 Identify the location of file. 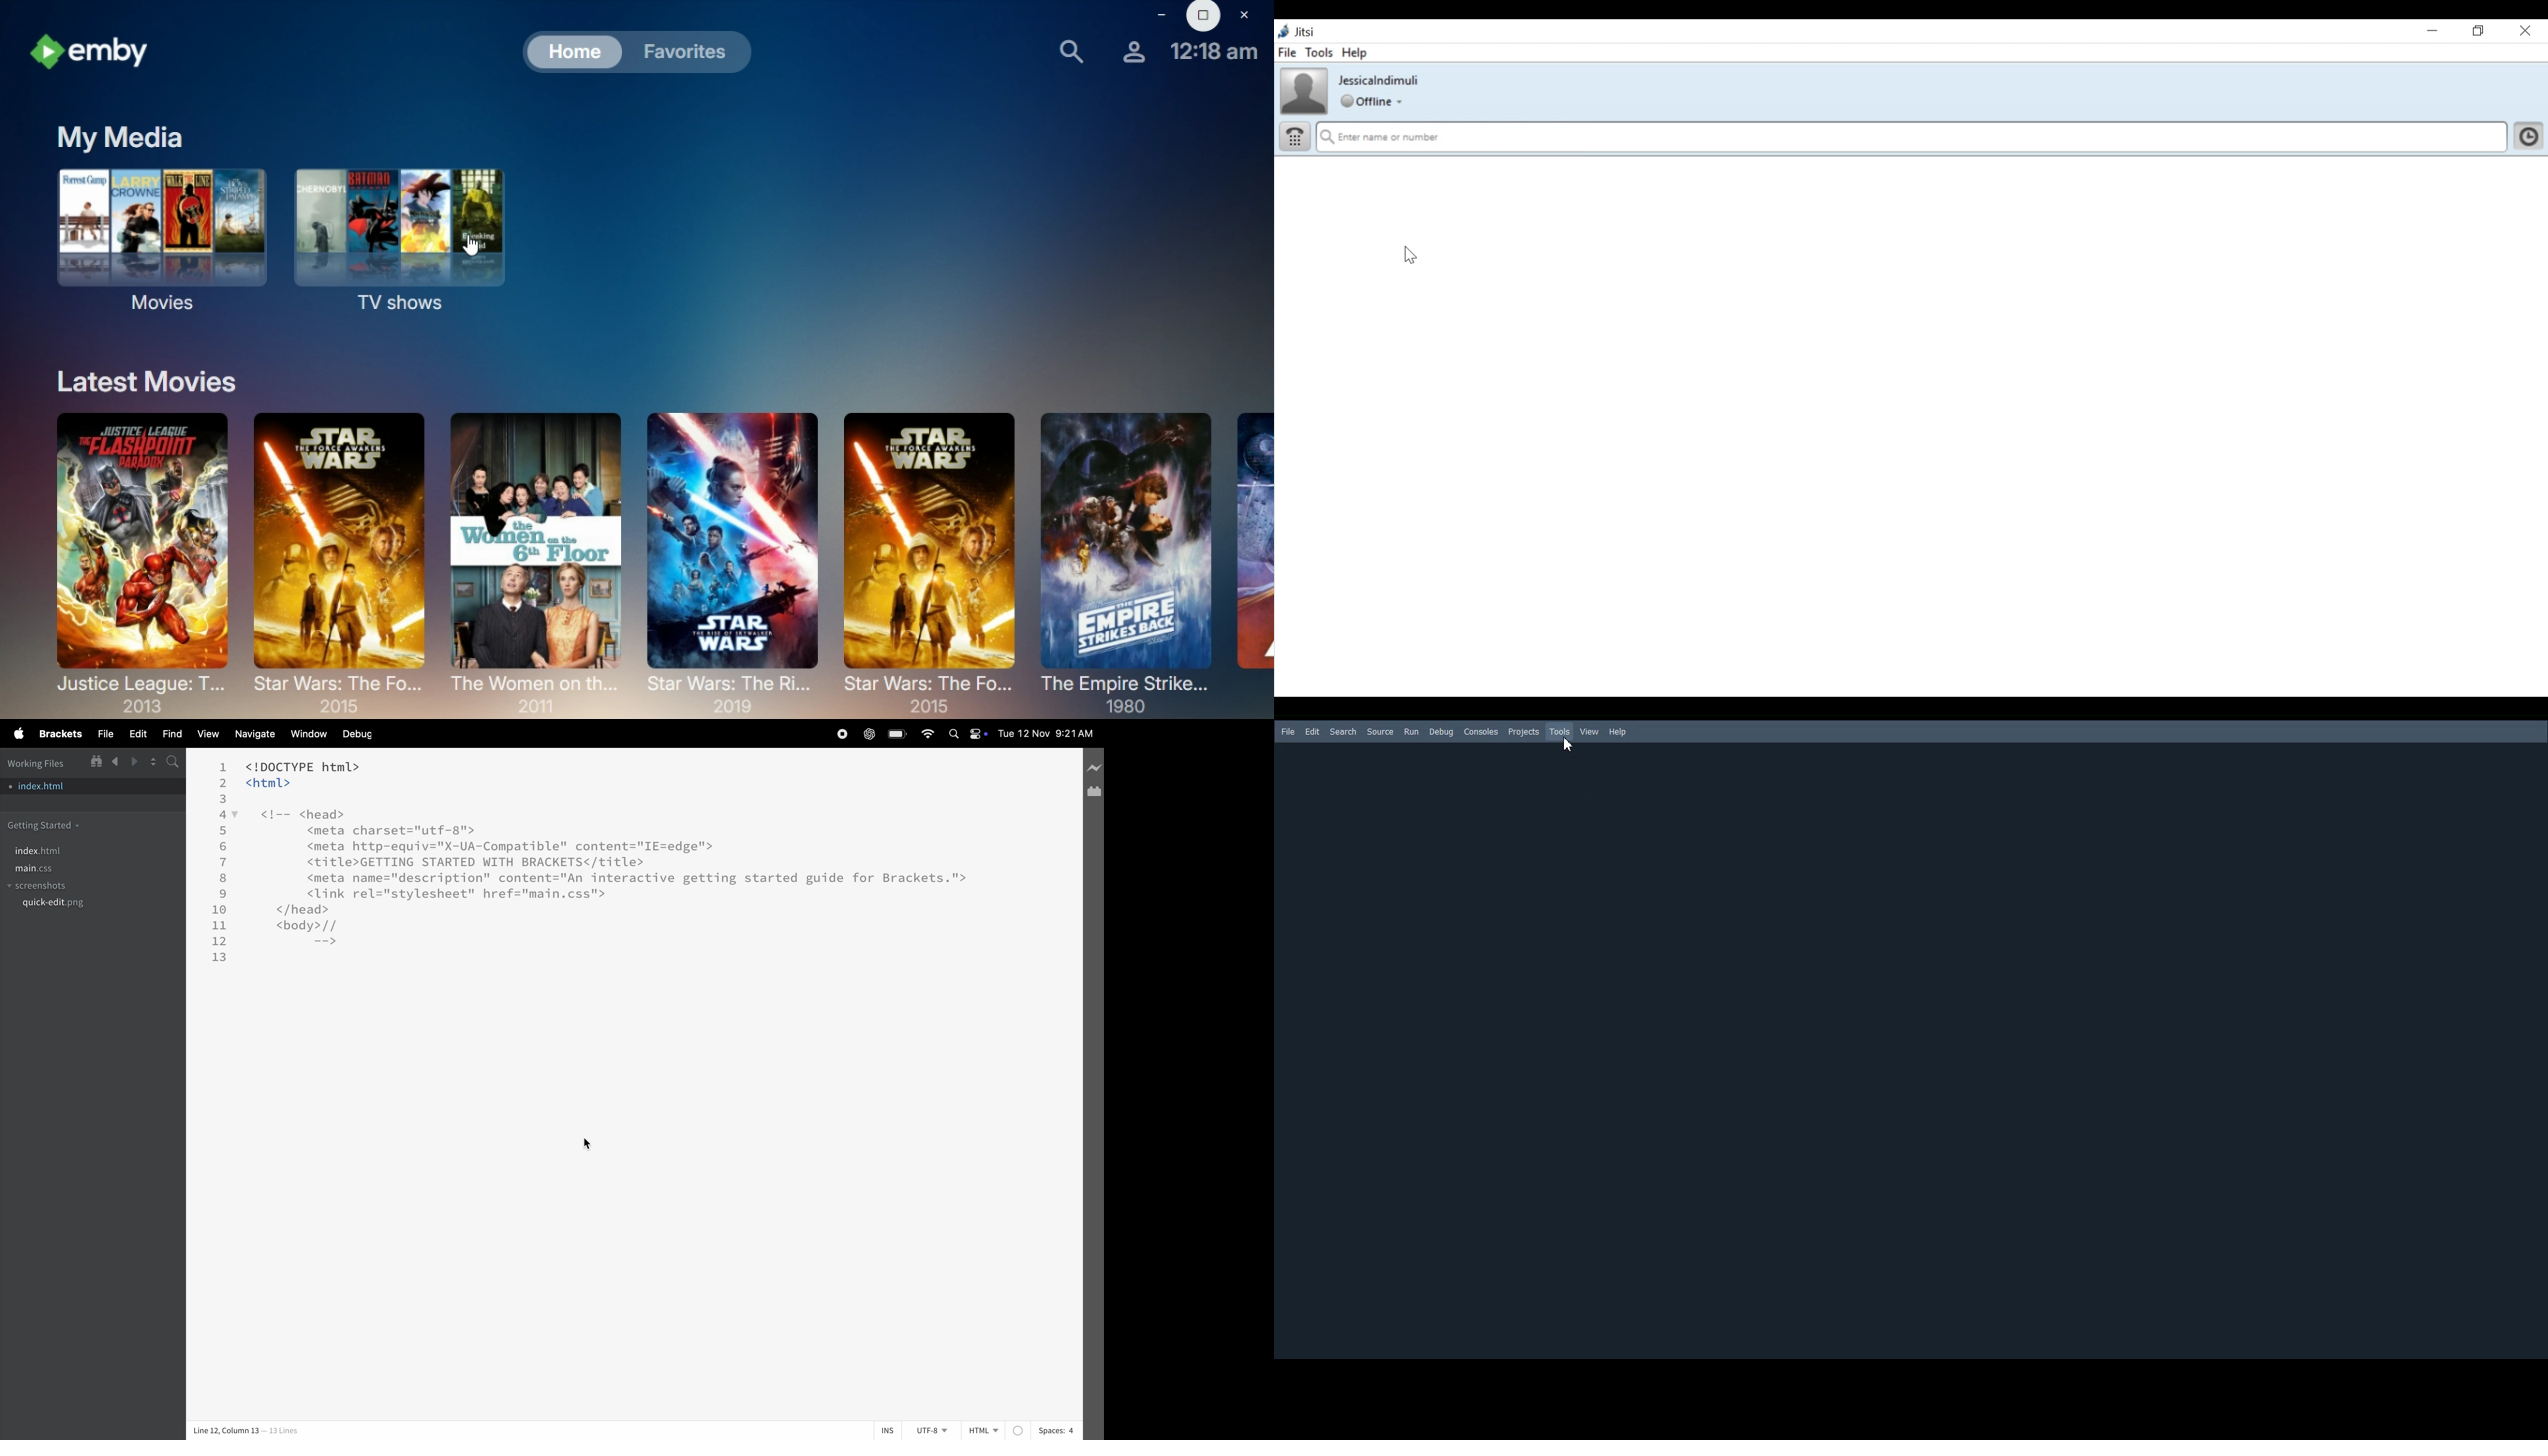
(102, 734).